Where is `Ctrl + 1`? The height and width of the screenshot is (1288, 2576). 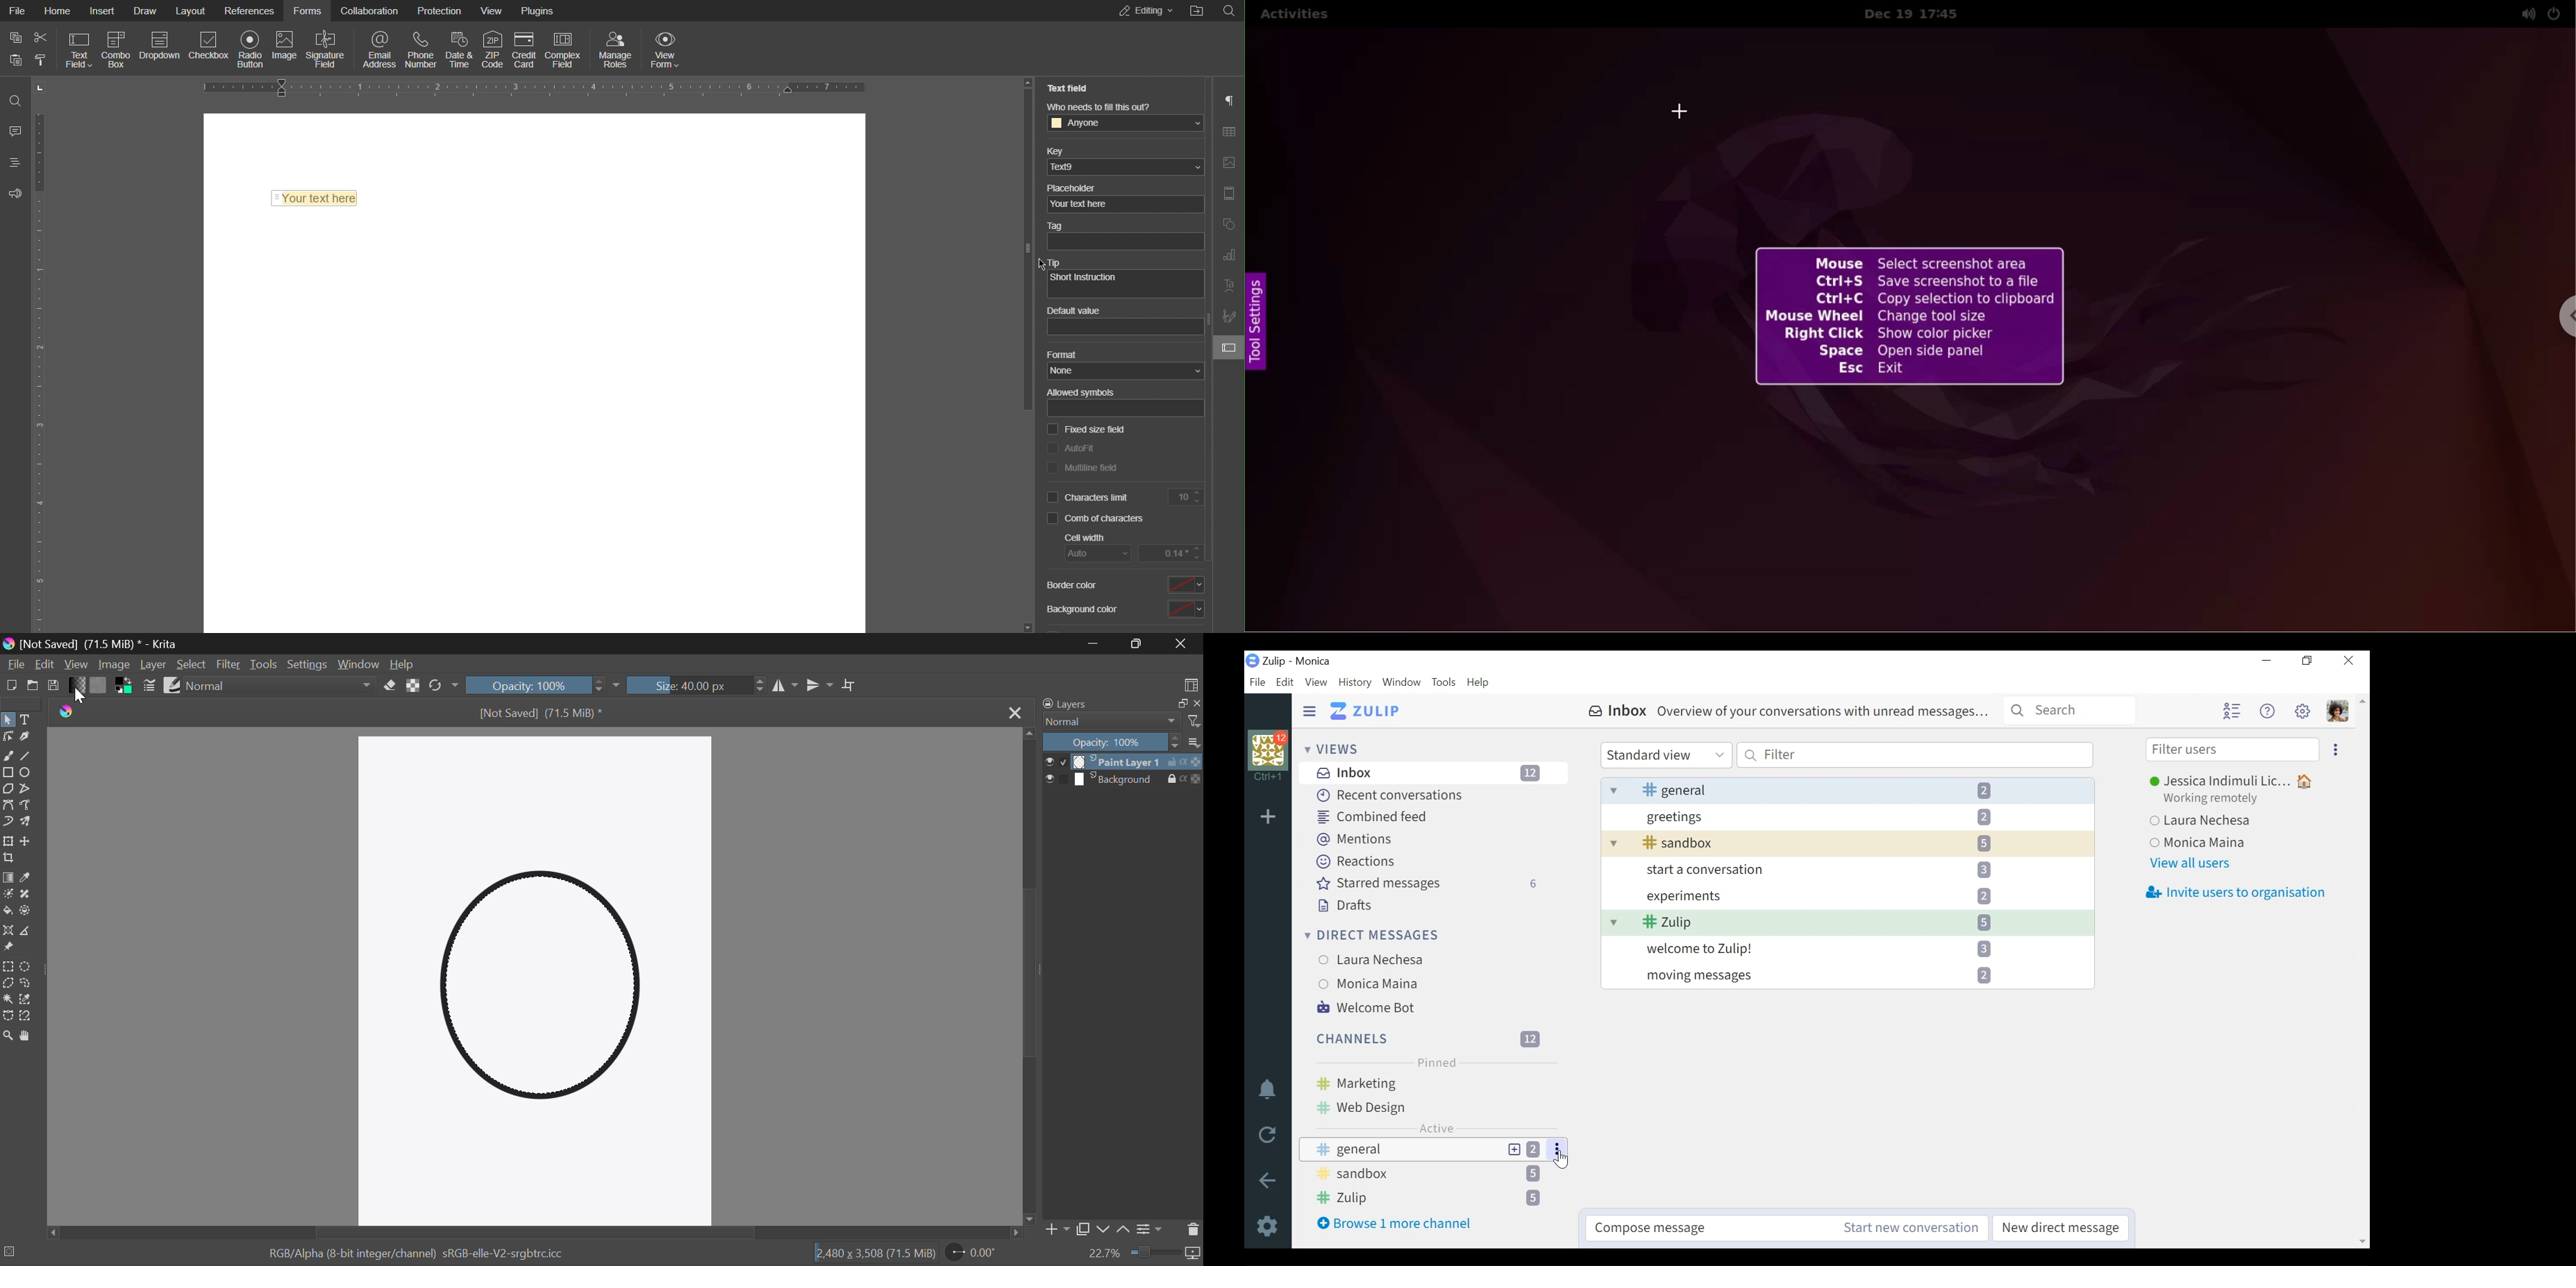
Ctrl + 1 is located at coordinates (1268, 778).